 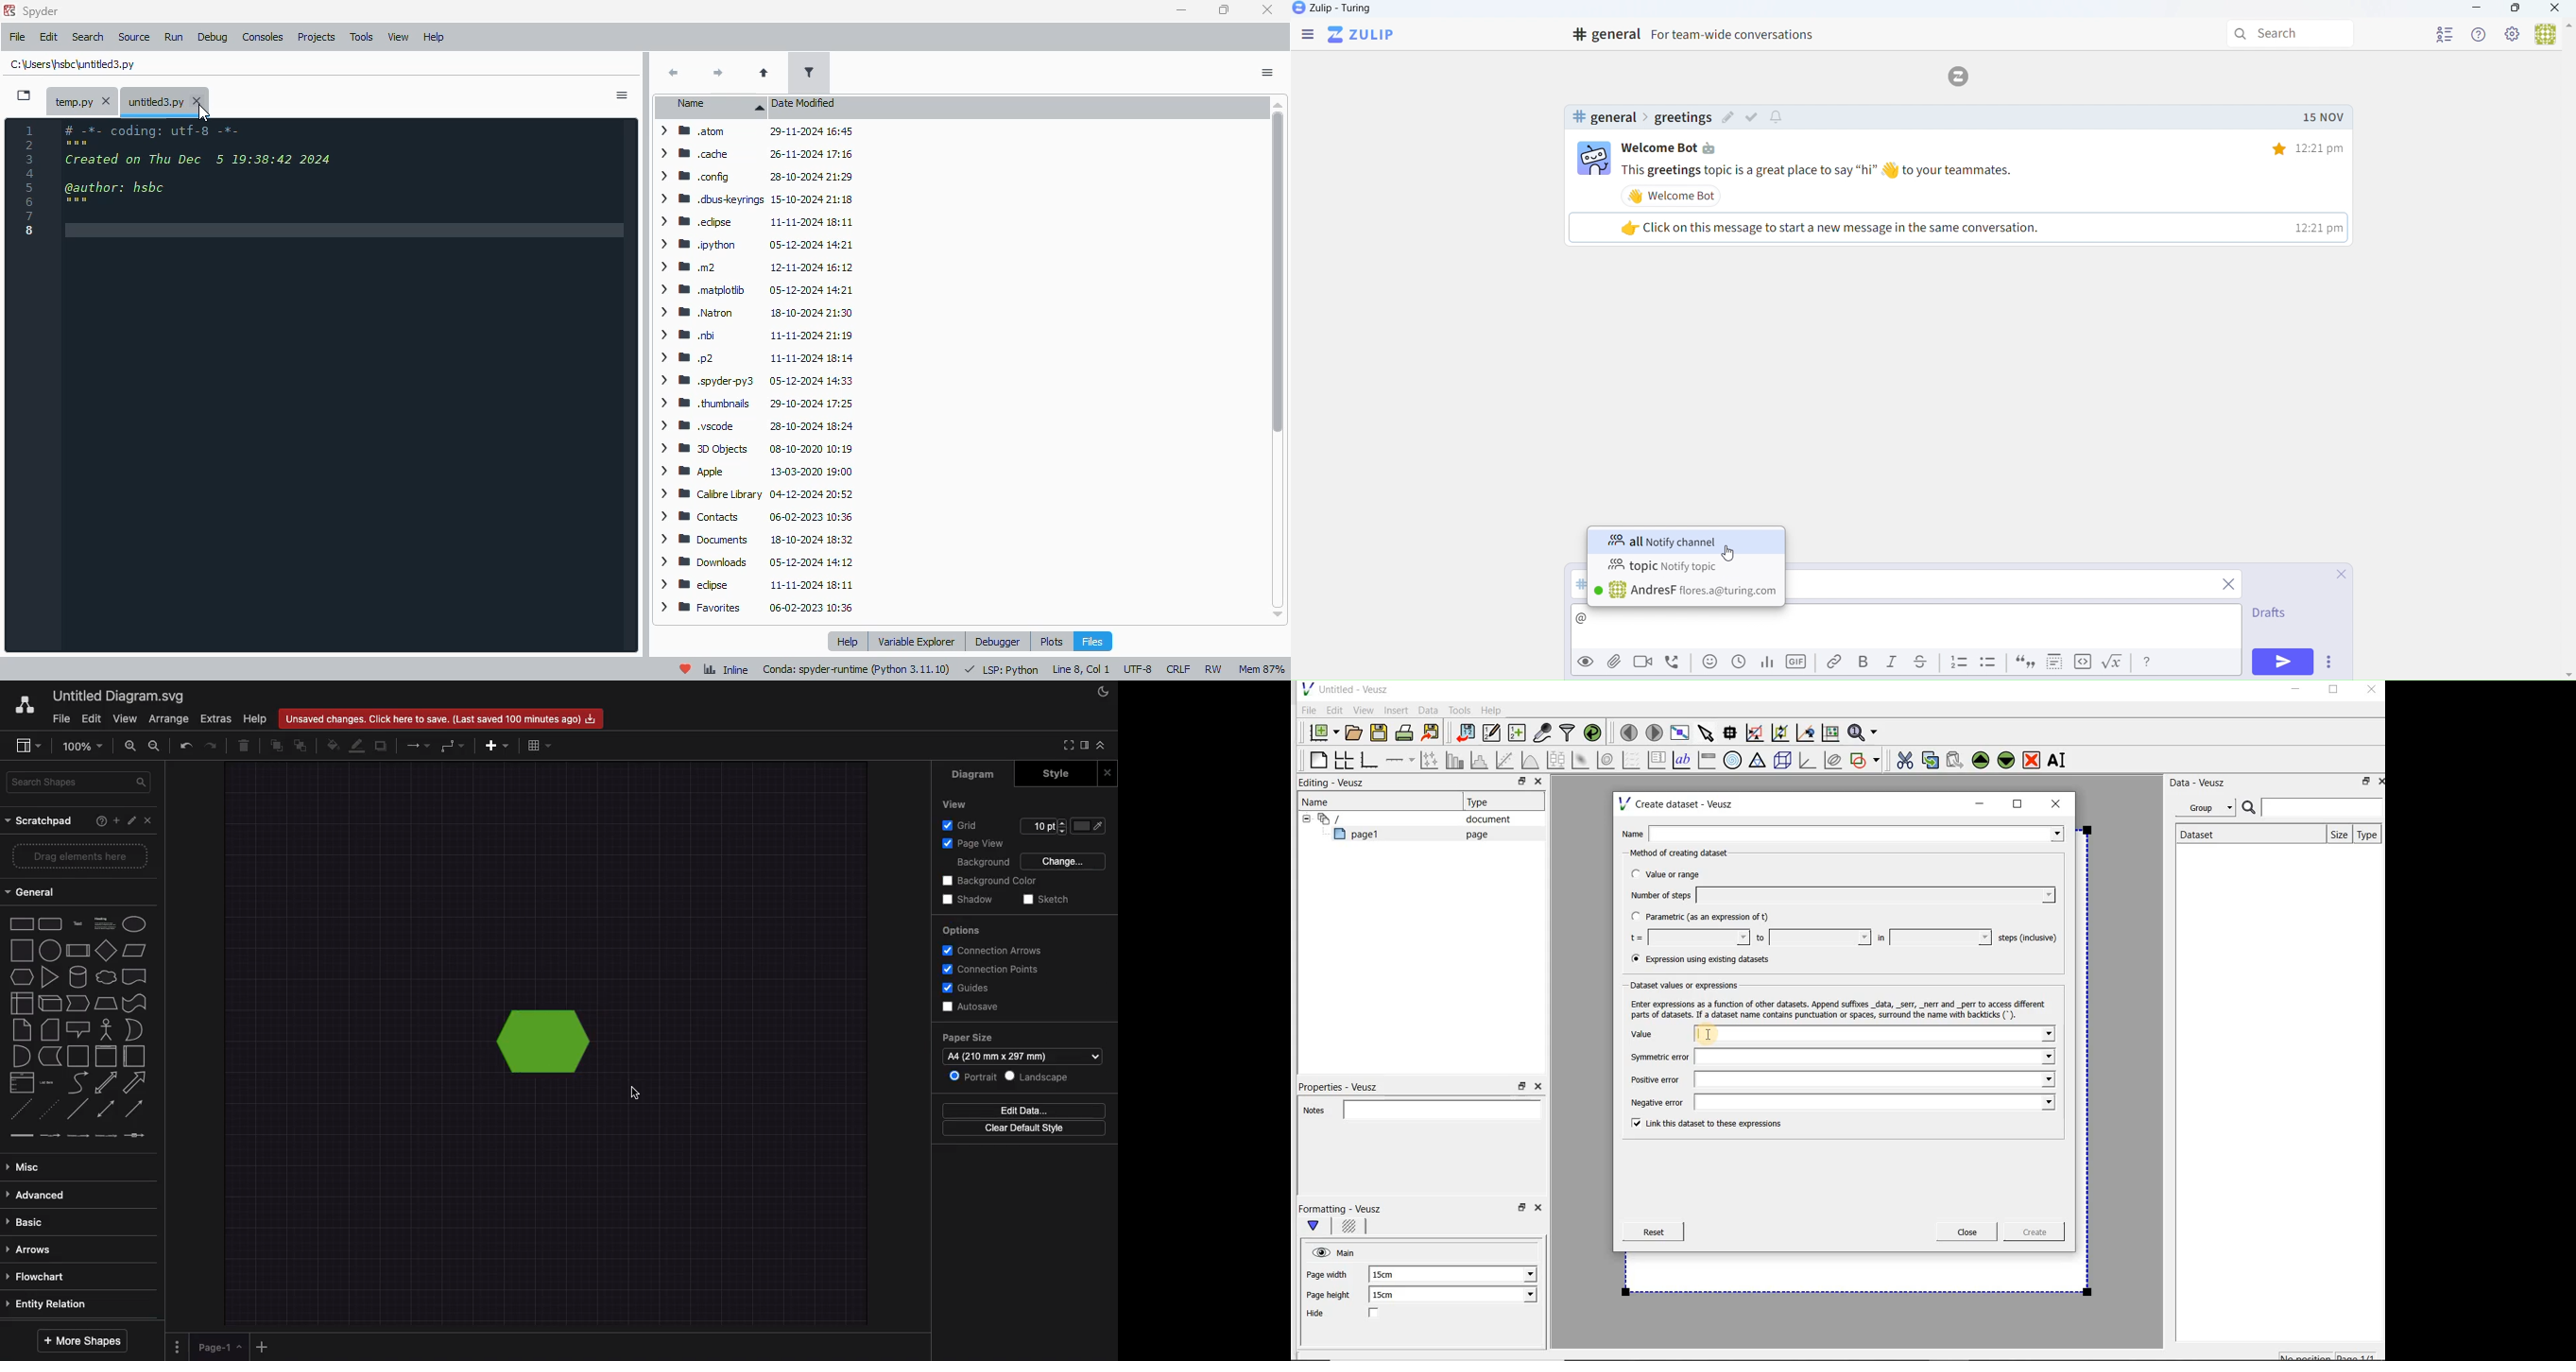 I want to click on editor, so click(x=346, y=385).